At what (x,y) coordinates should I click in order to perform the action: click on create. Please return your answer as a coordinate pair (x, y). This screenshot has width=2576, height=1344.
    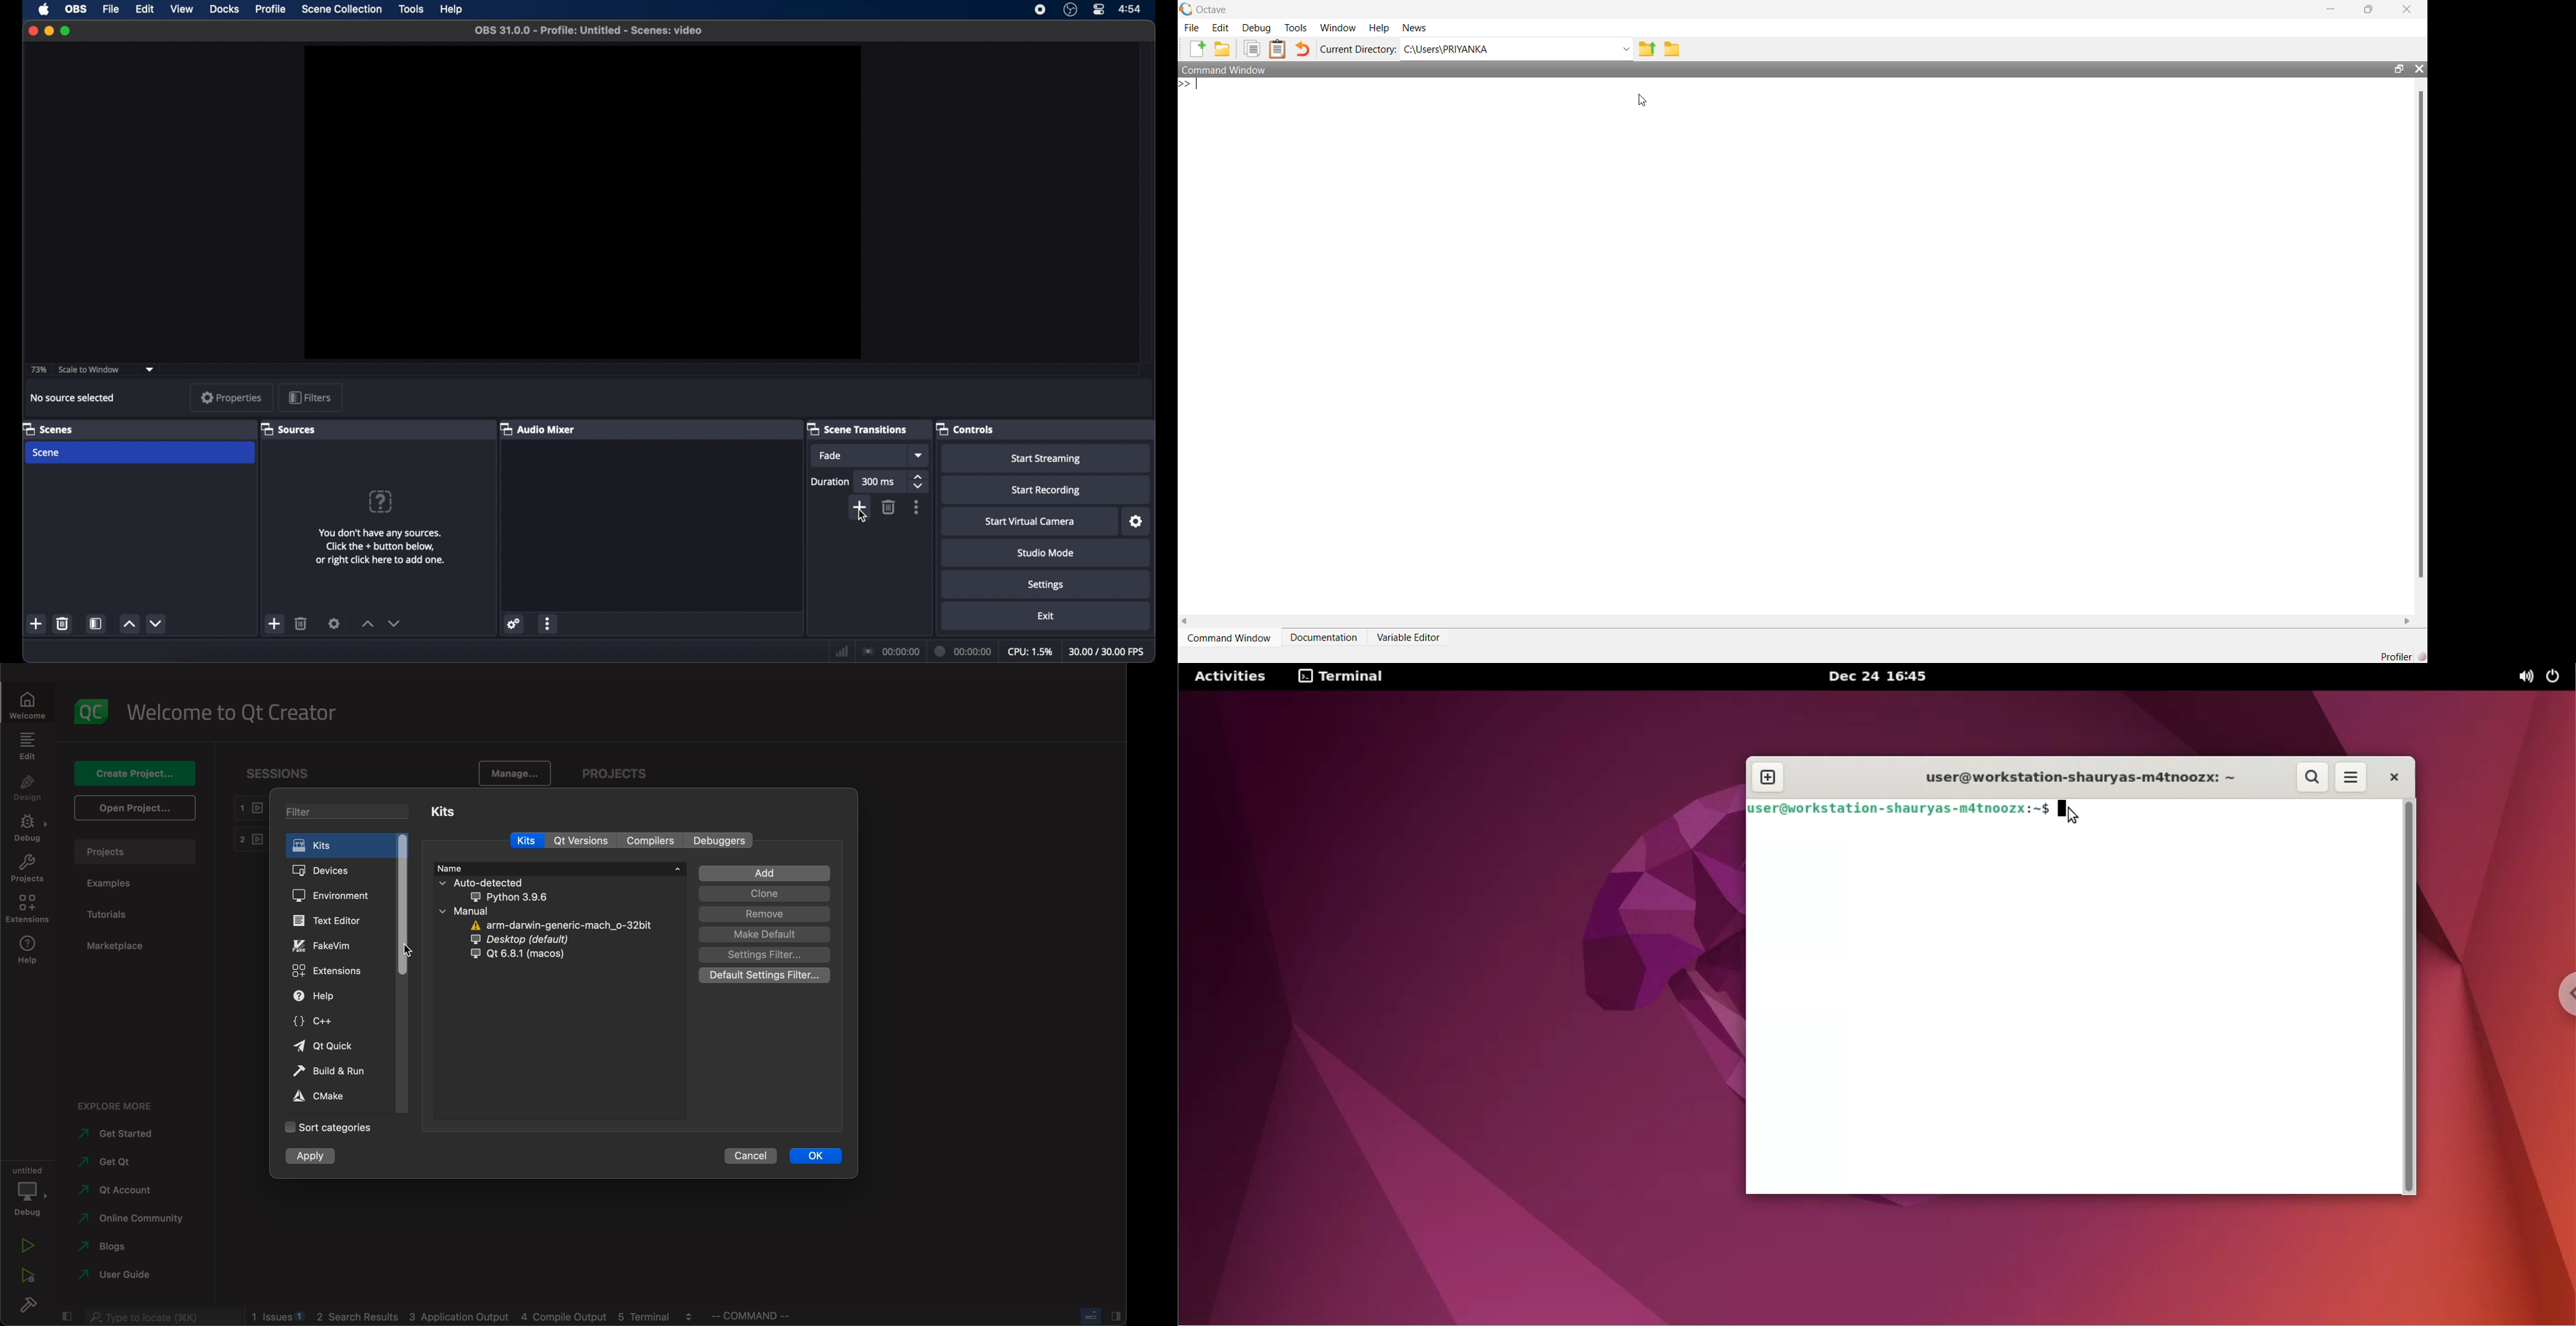
    Looking at the image, I should click on (132, 775).